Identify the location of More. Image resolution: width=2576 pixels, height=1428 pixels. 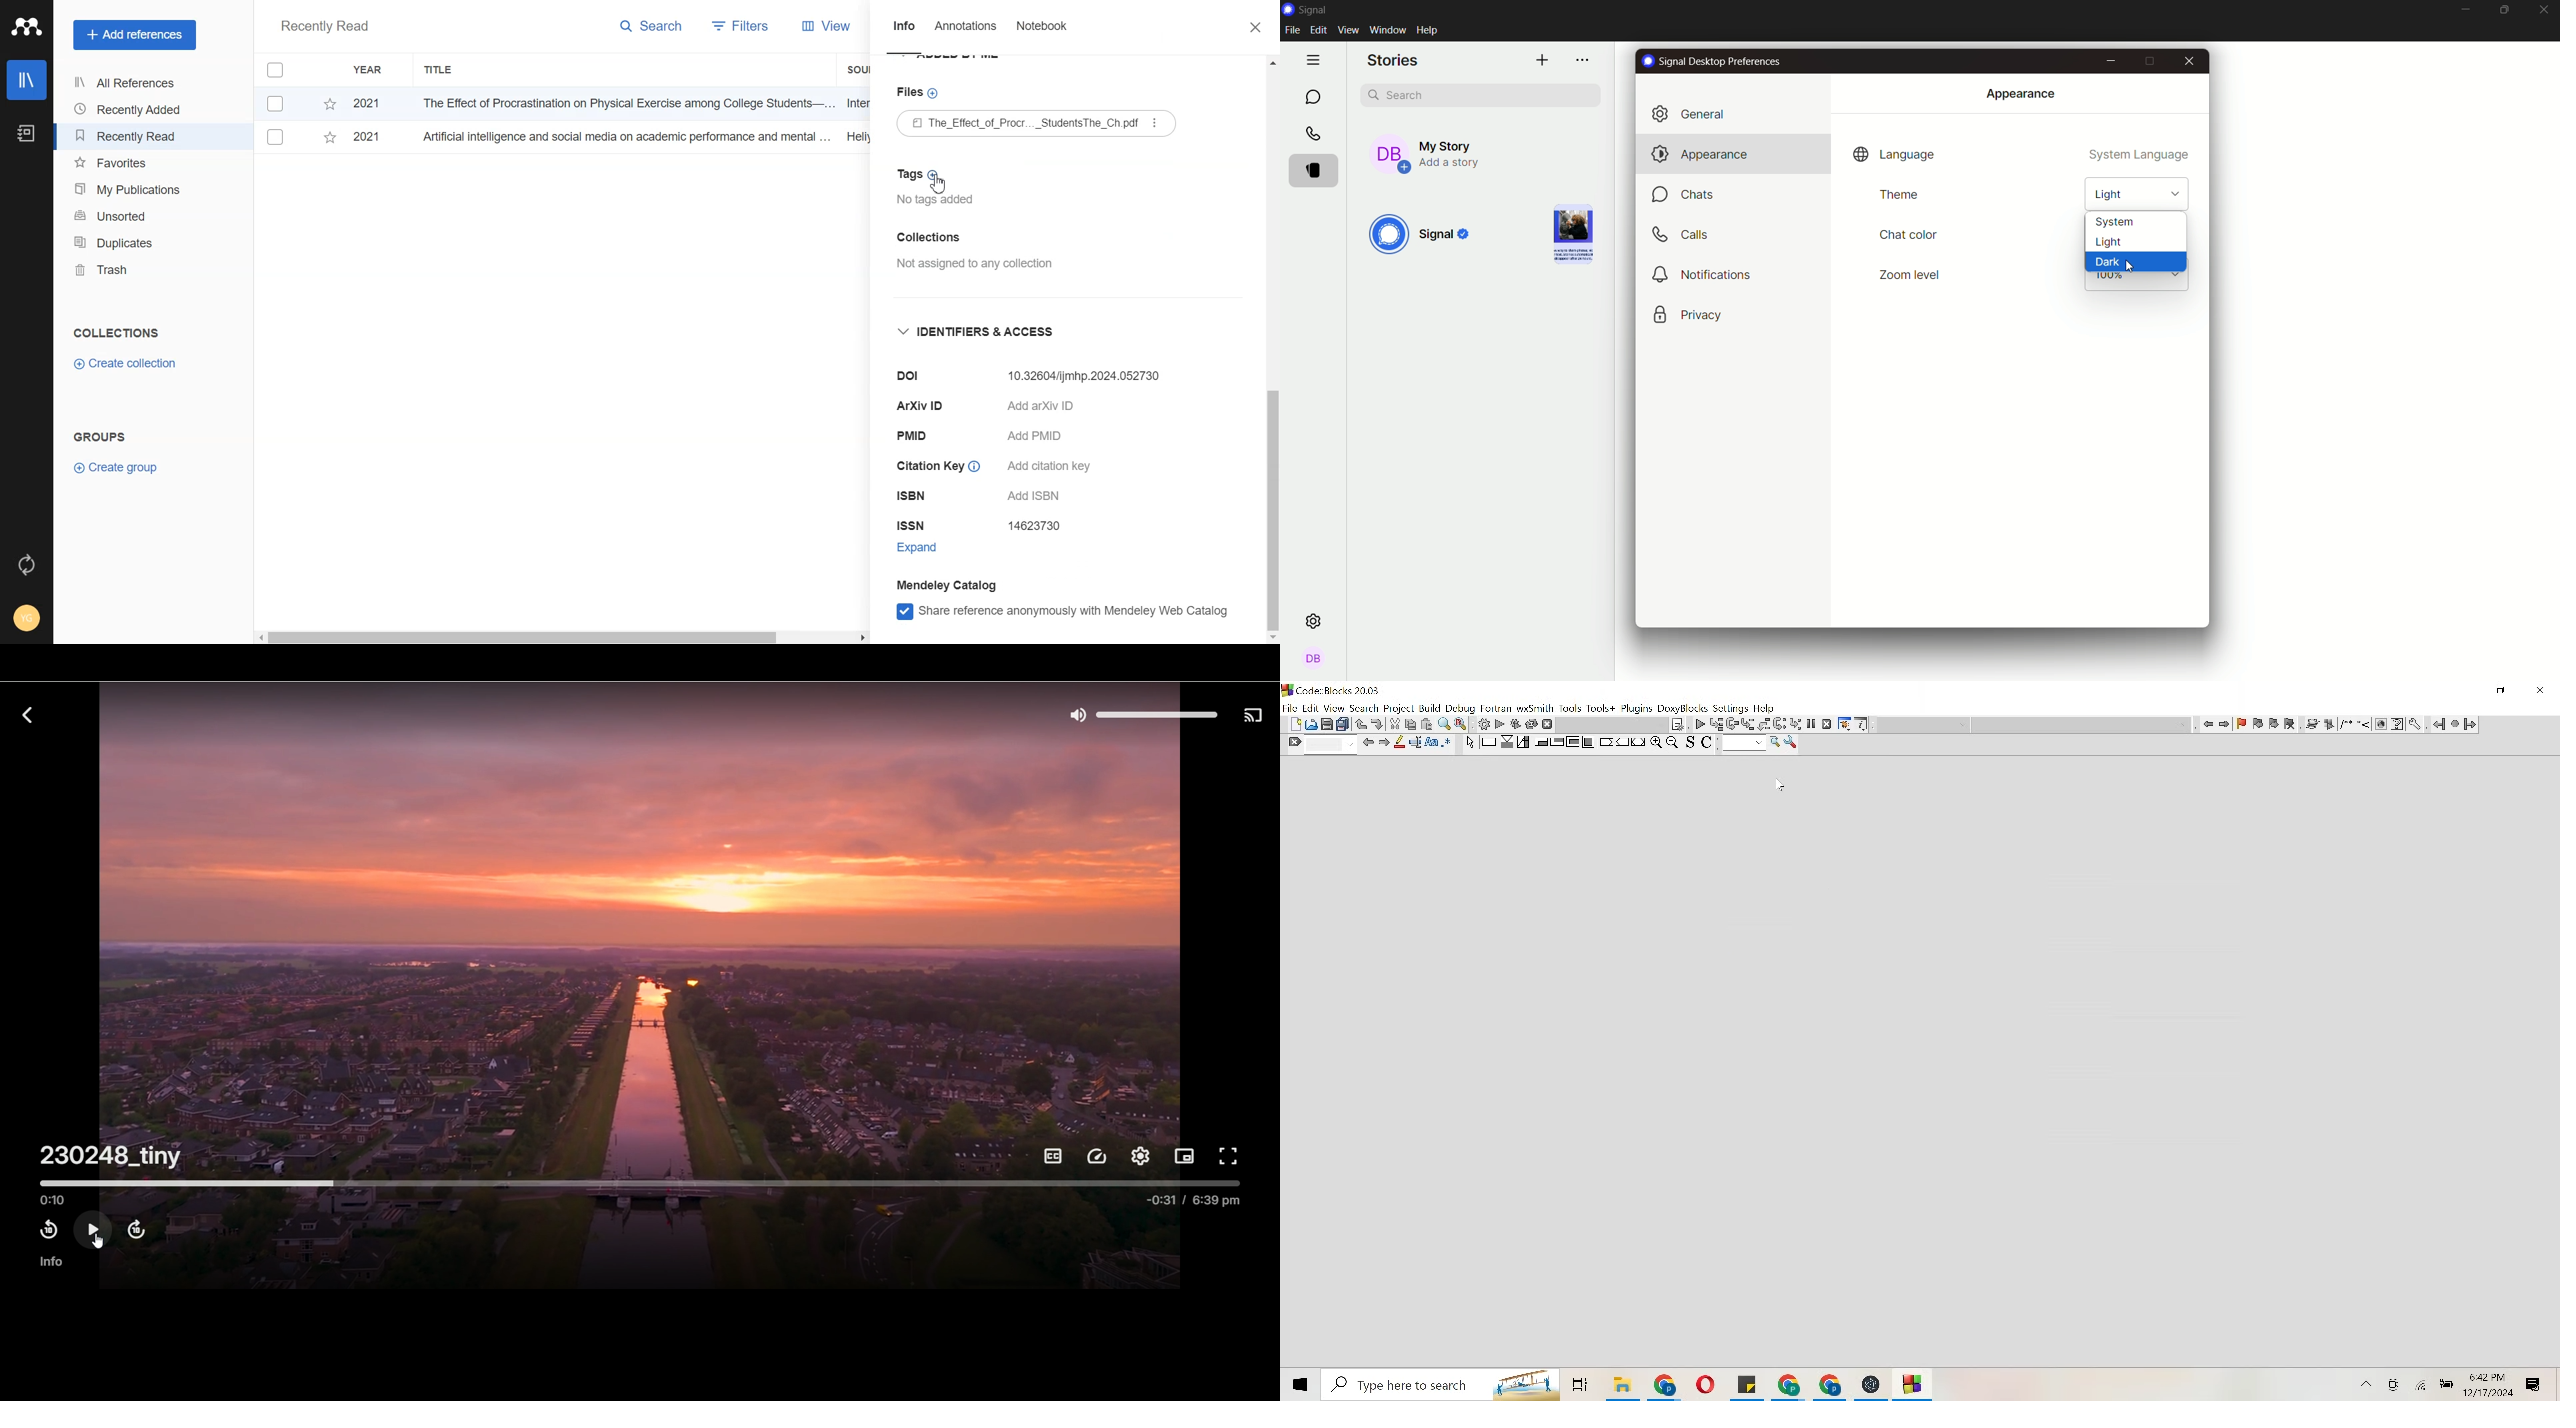
(1156, 123).